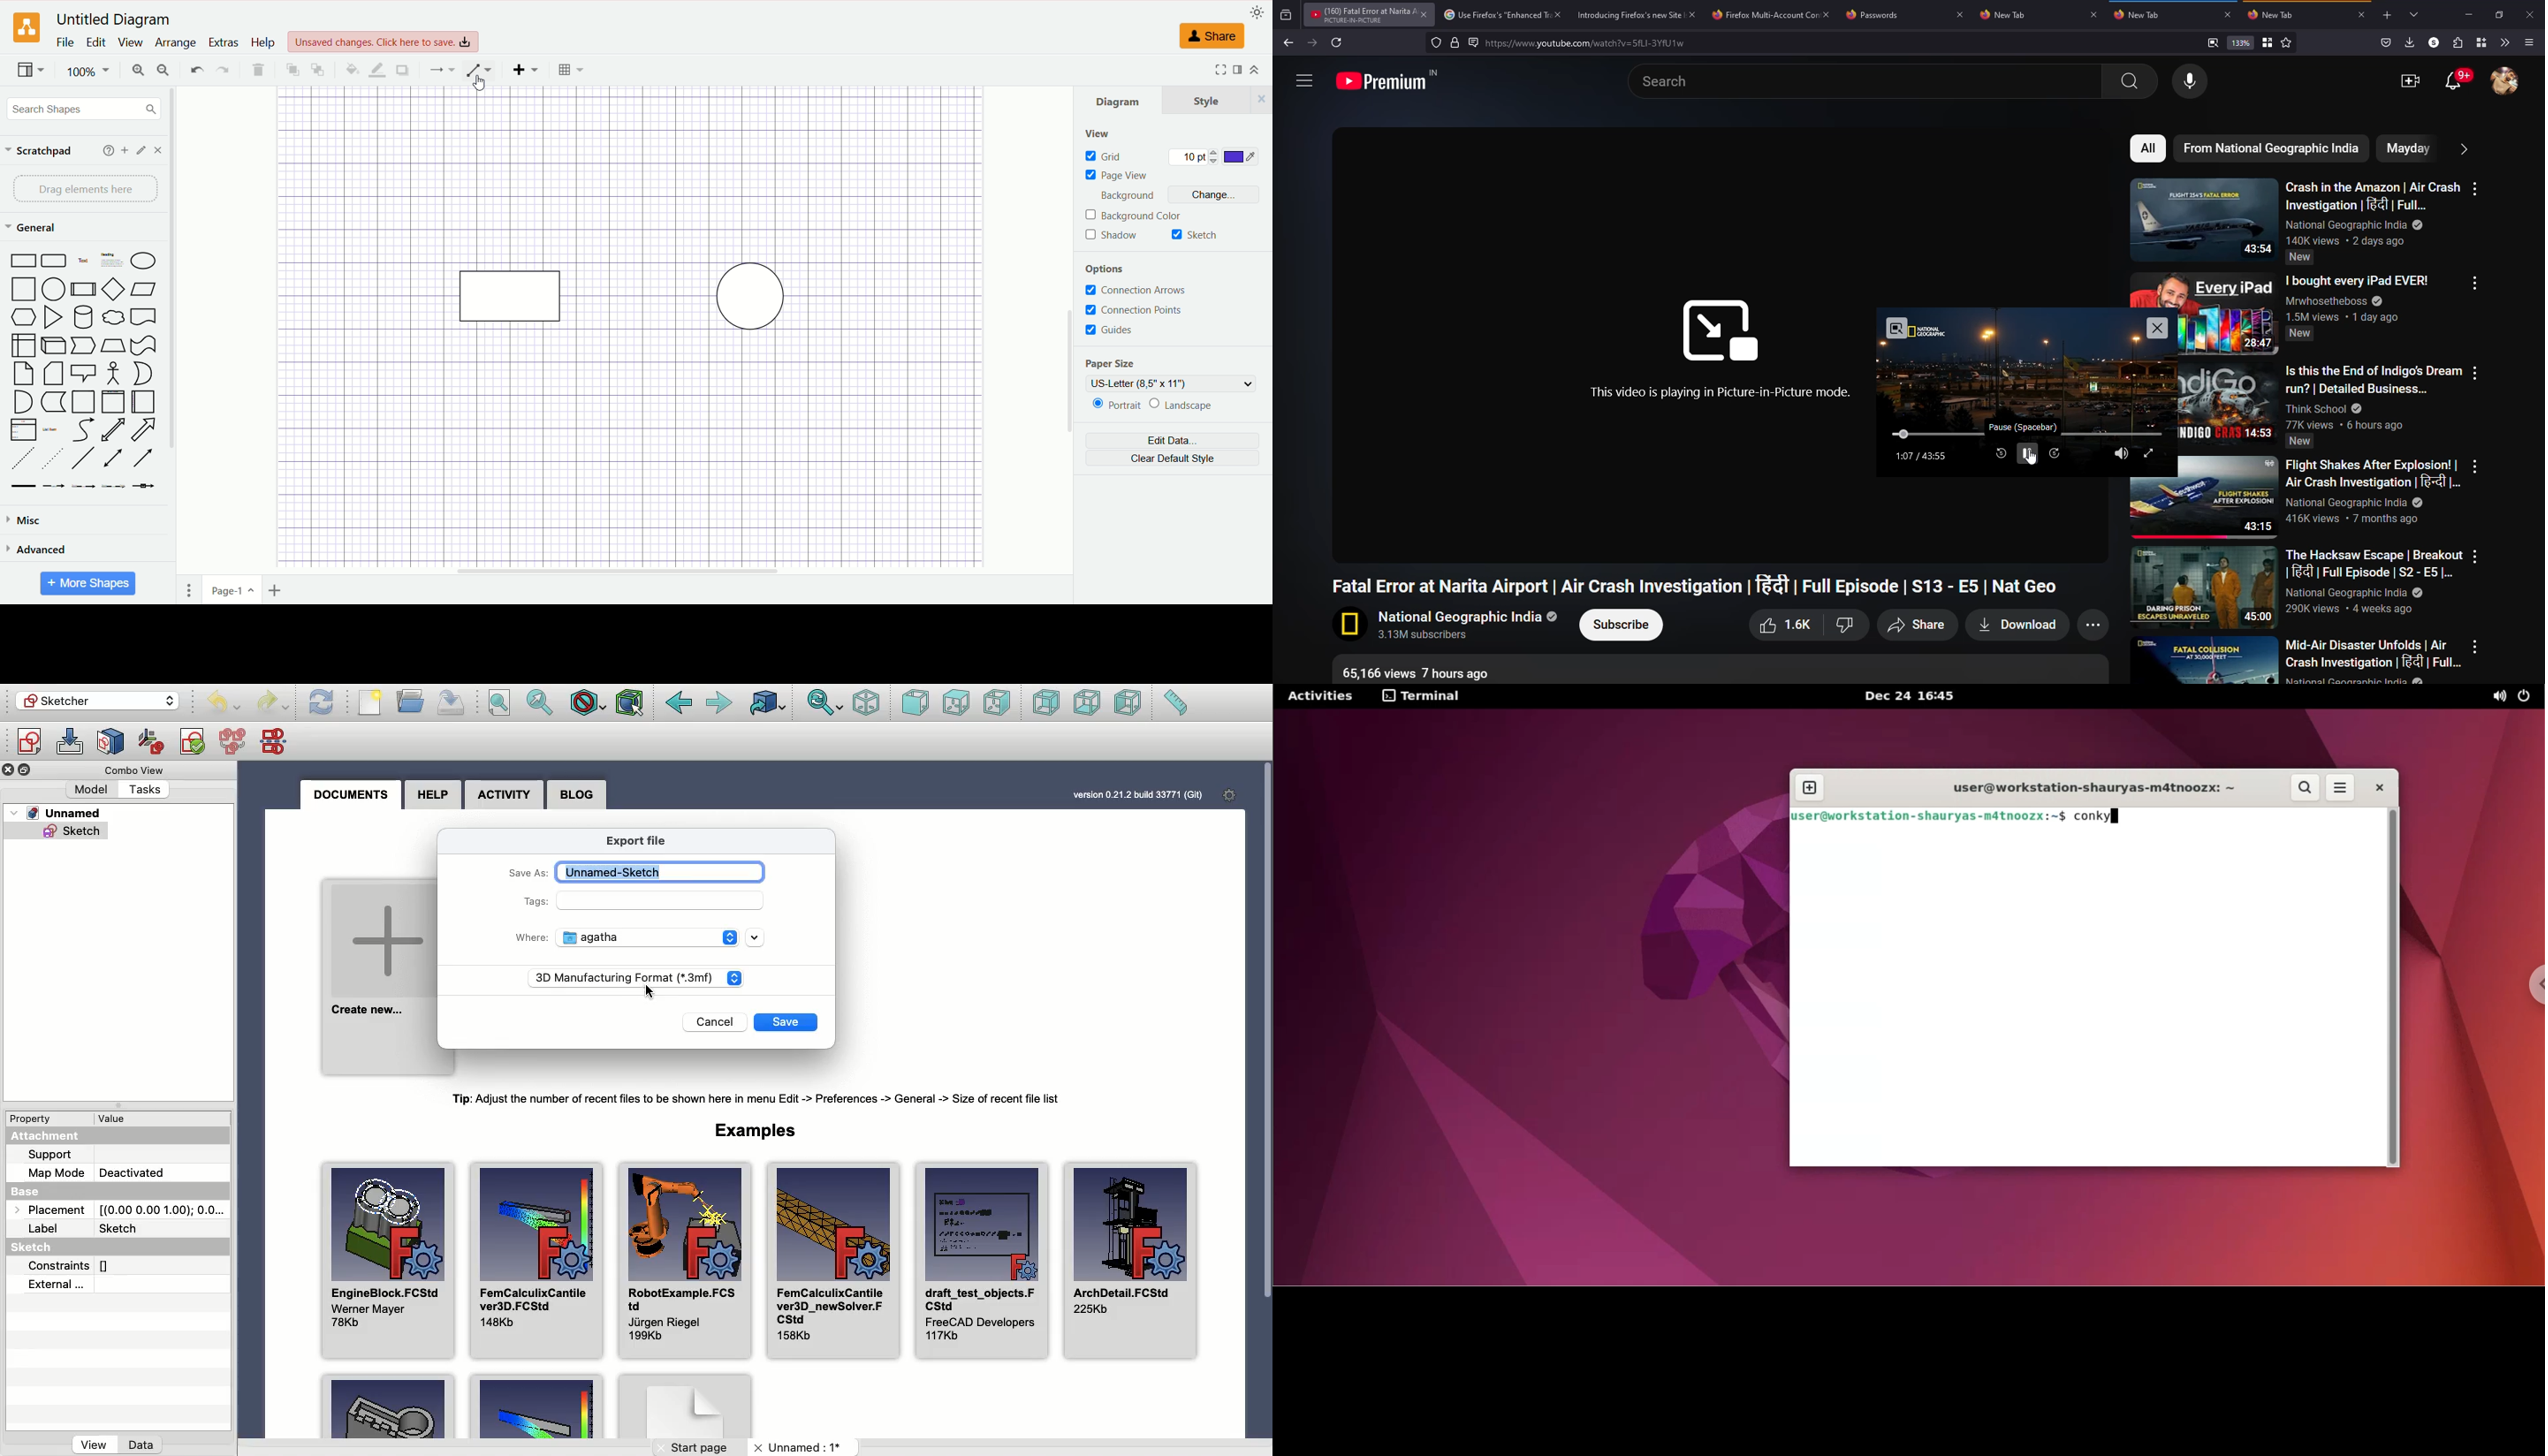 This screenshot has height=1456, width=2548. I want to click on Two way Arrow, so click(115, 430).